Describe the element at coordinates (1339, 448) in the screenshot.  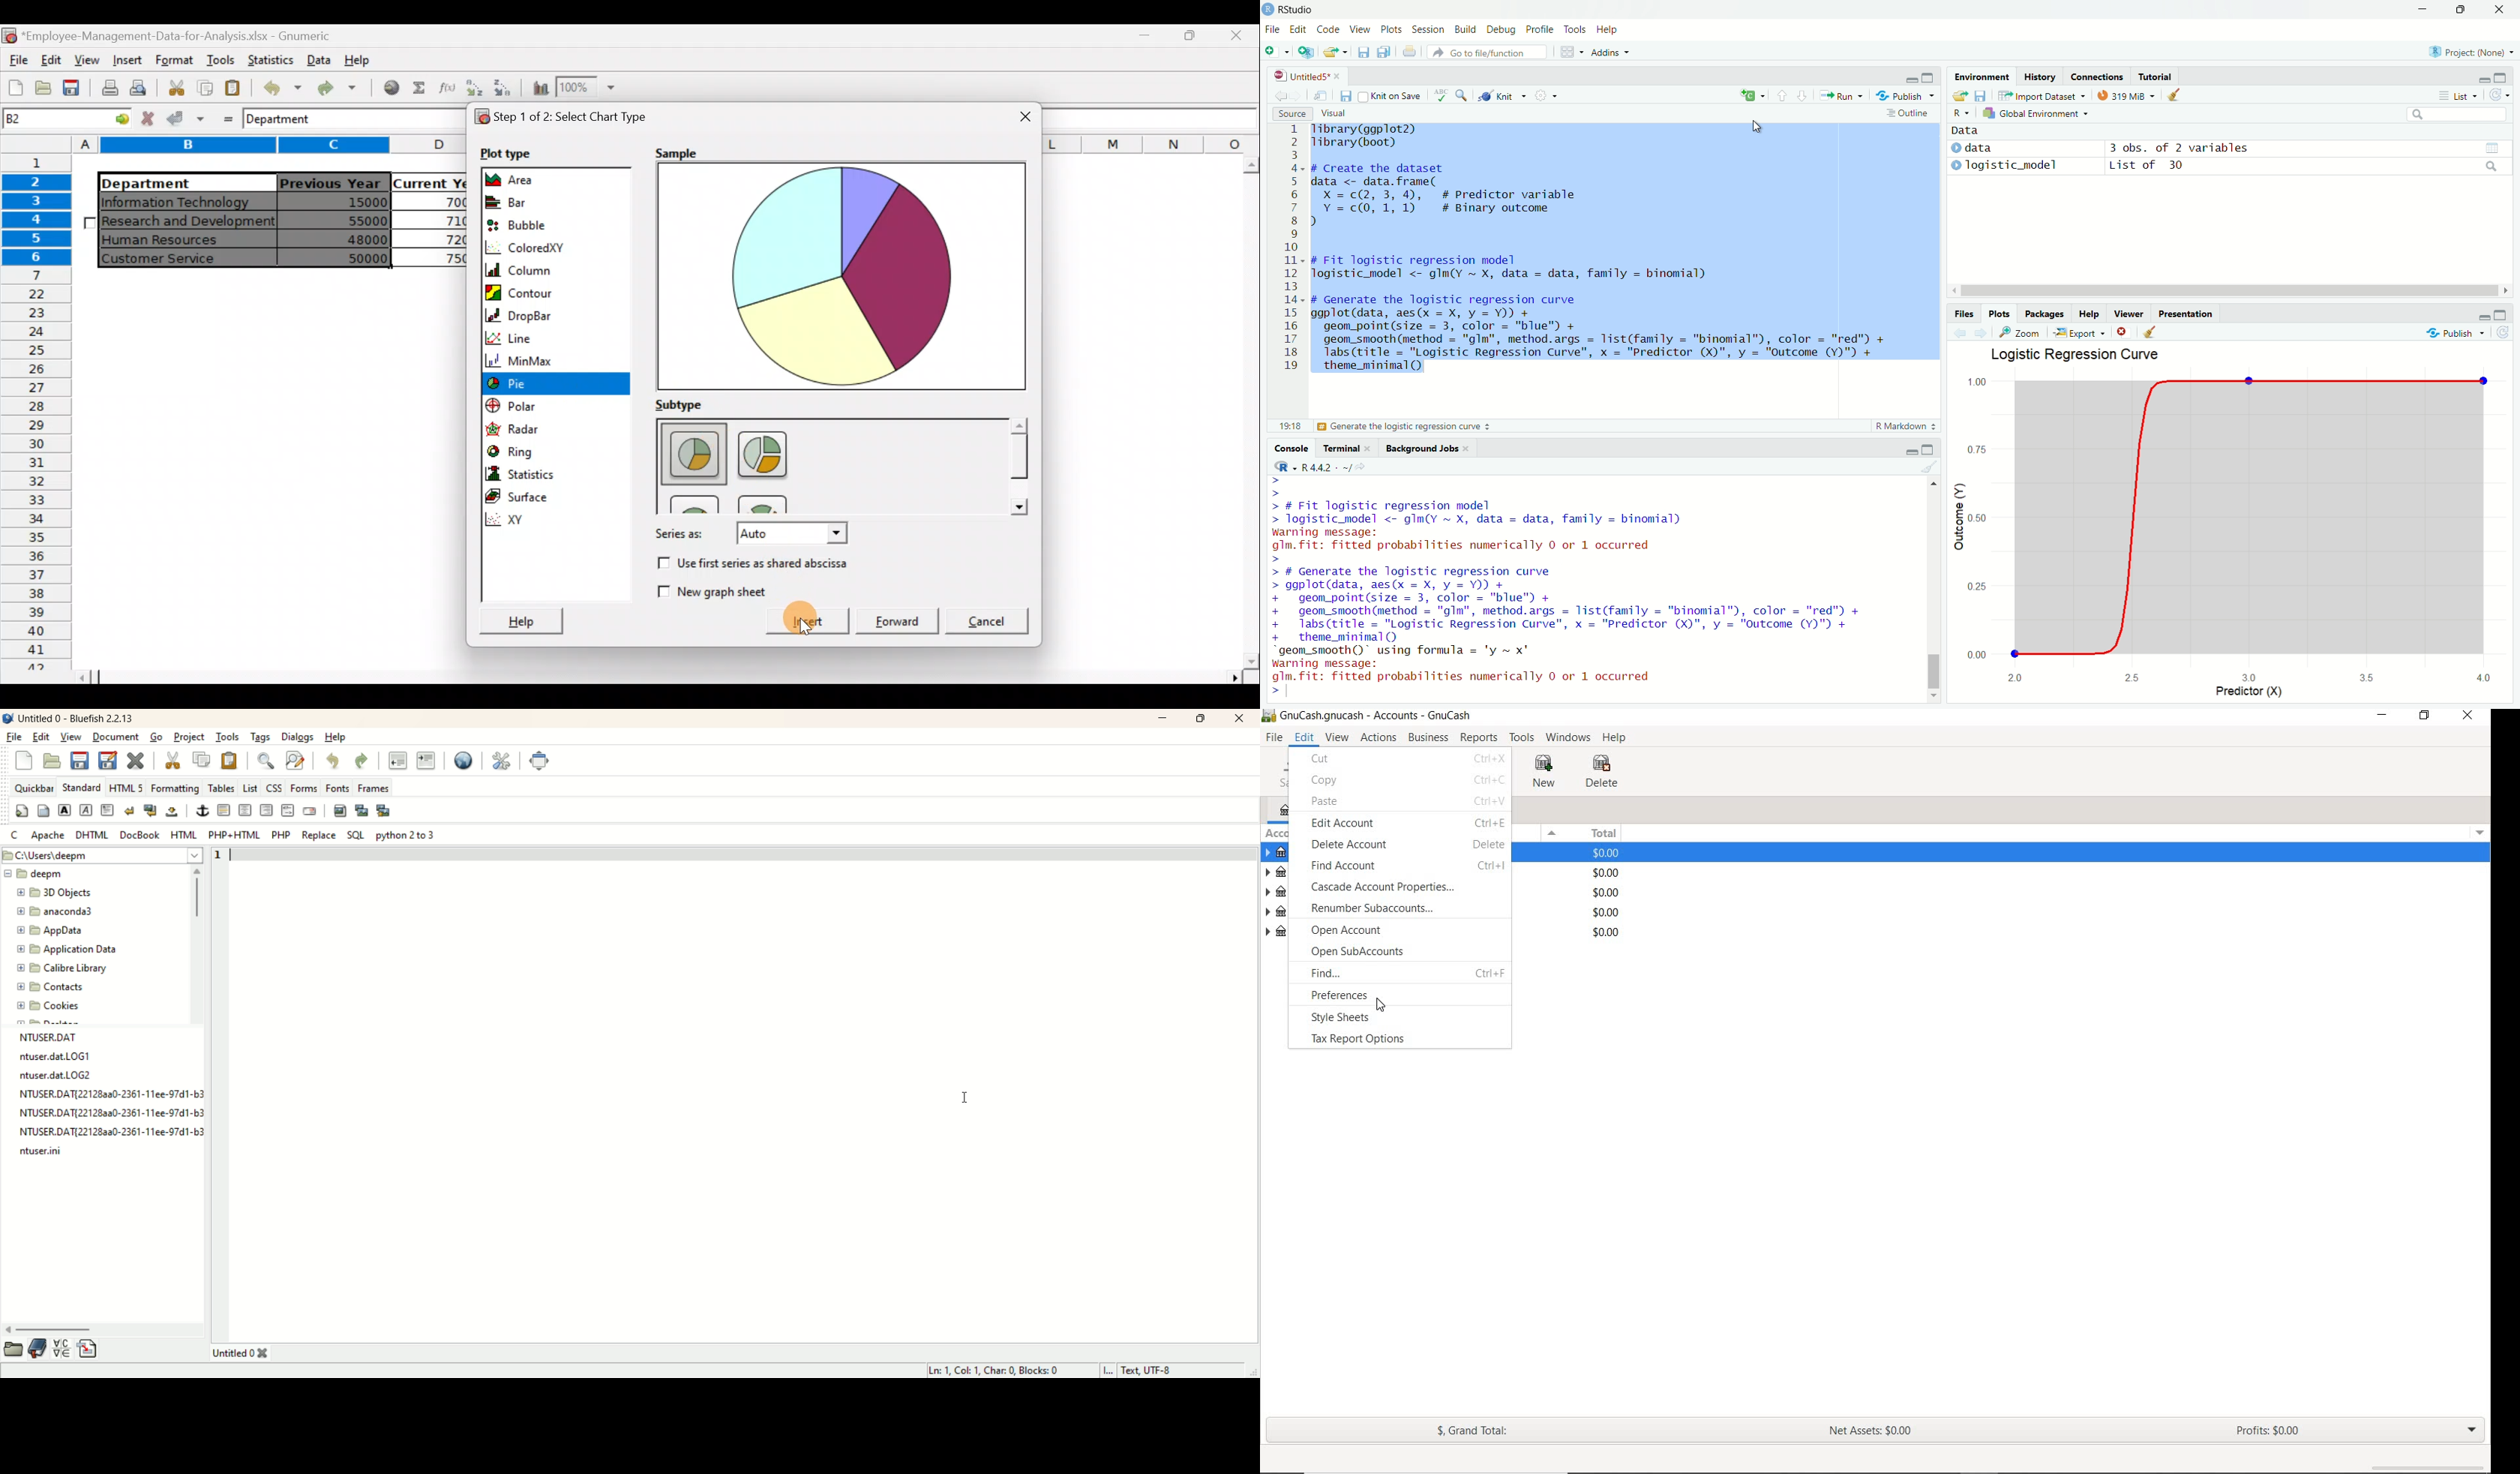
I see `Terminal` at that location.